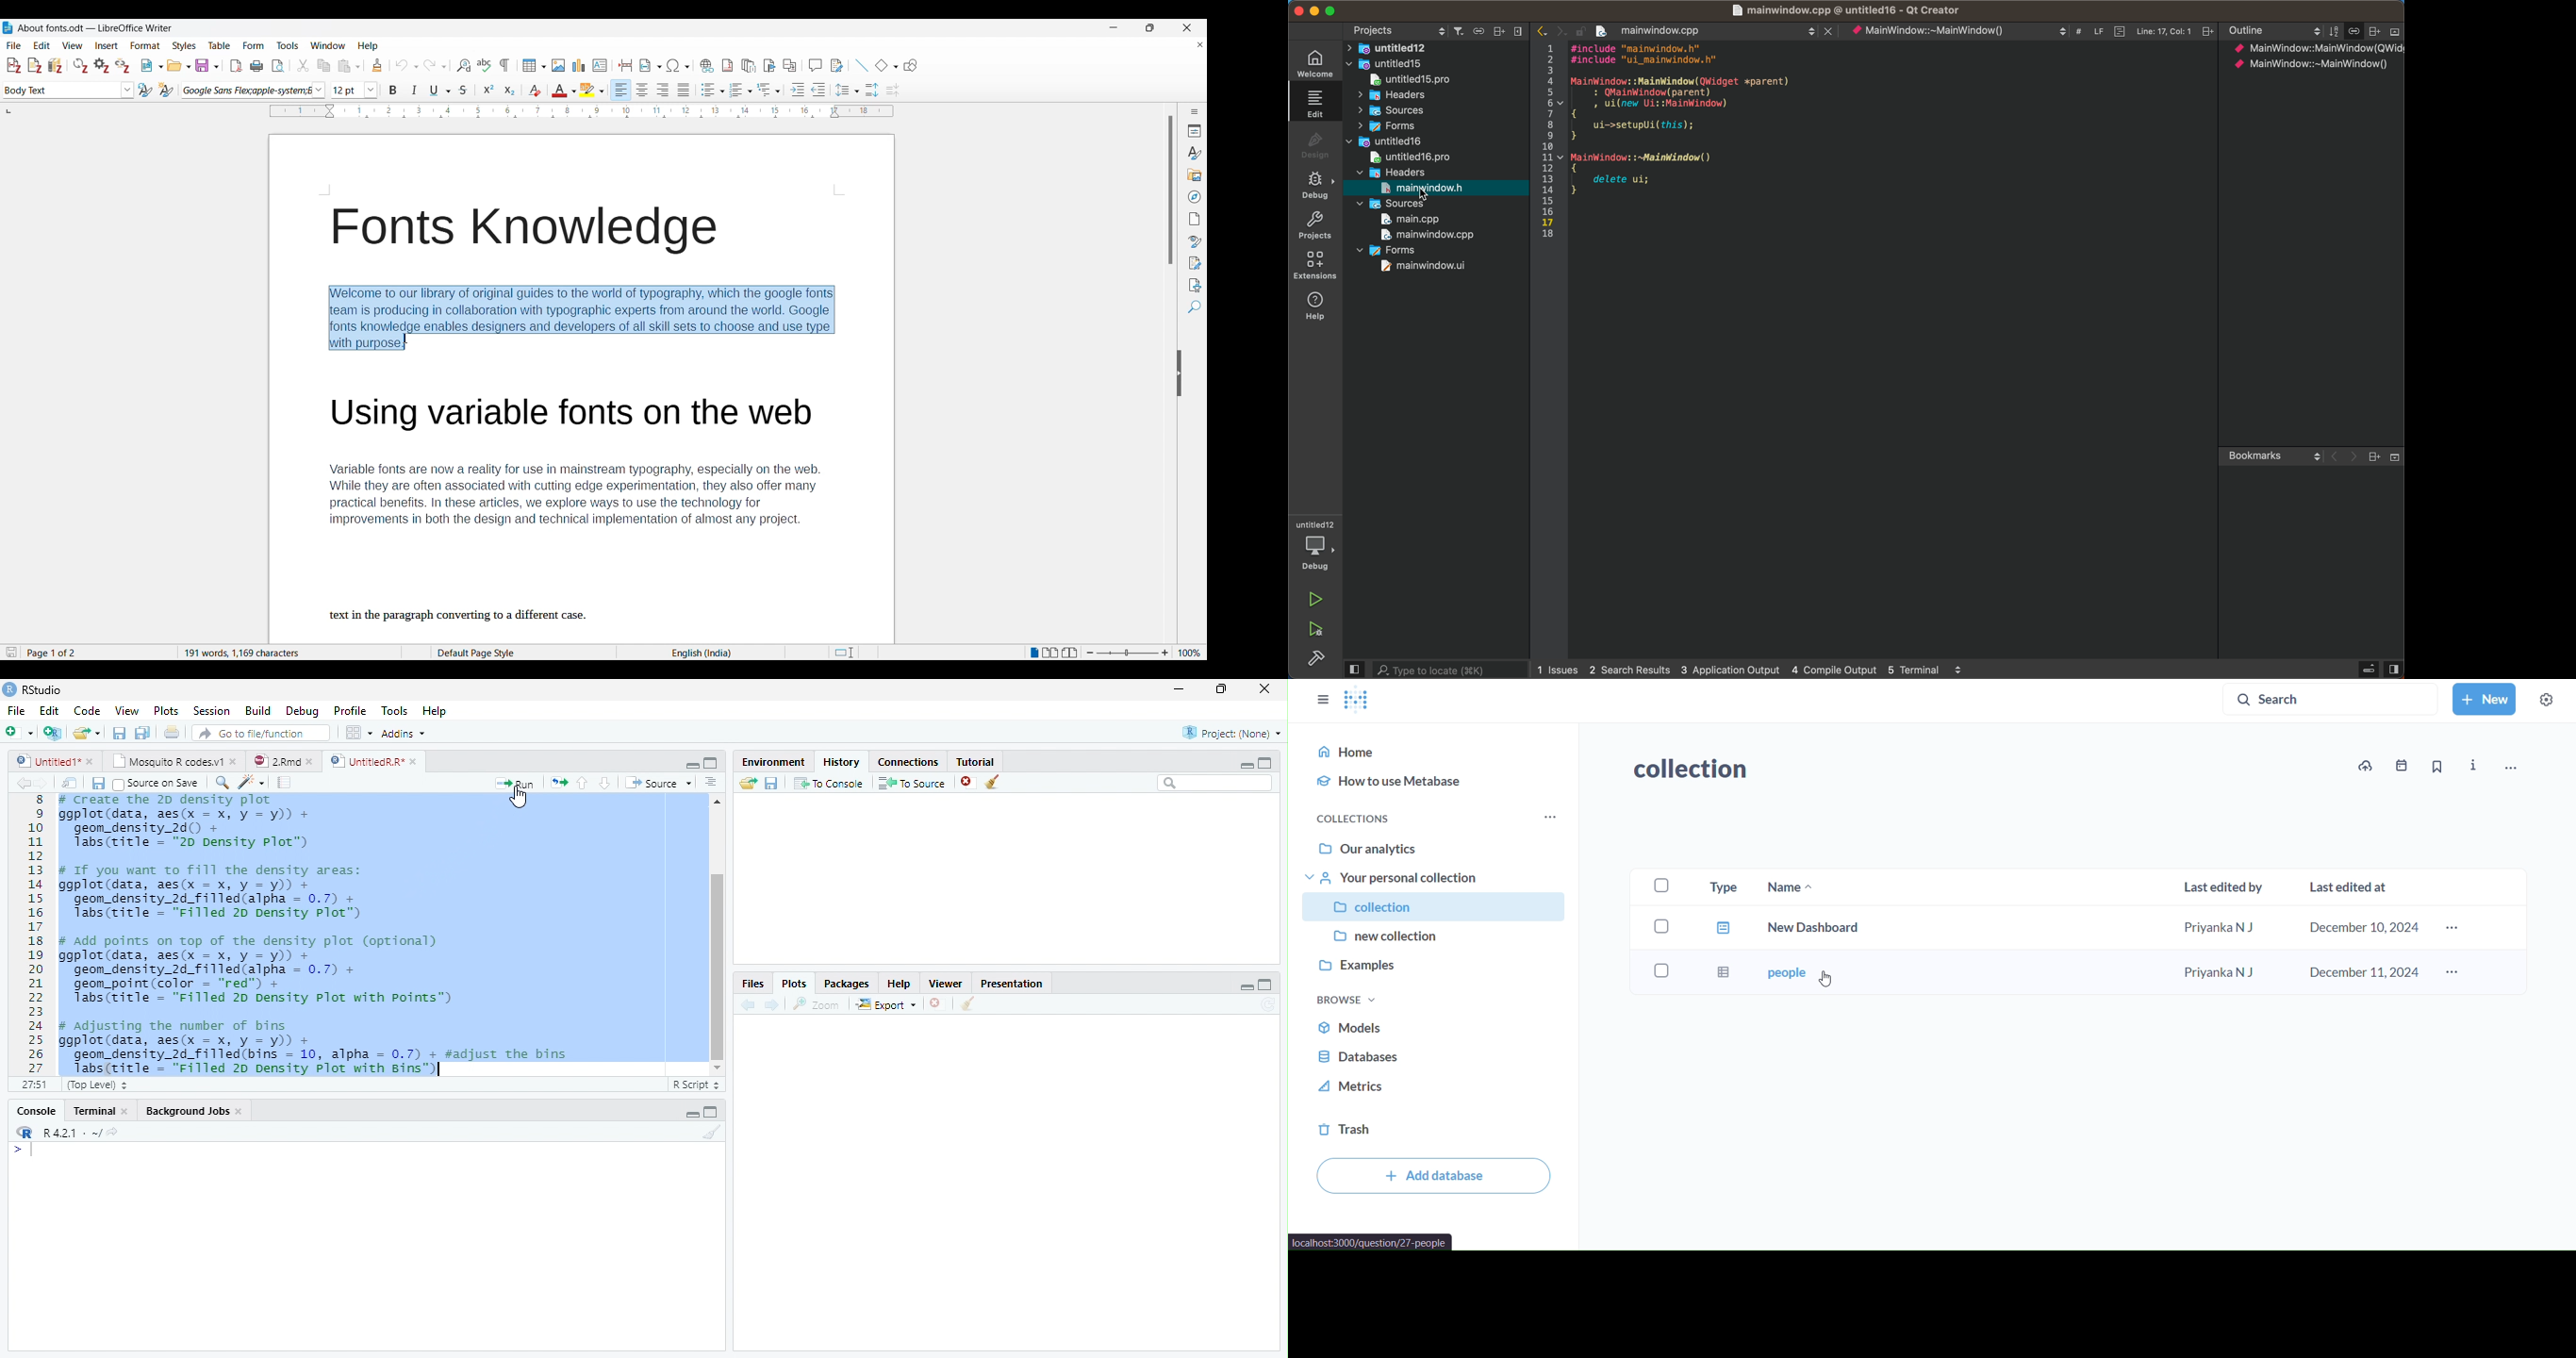 The width and height of the screenshot is (2576, 1372). I want to click on Toggle unordered list, so click(713, 90).